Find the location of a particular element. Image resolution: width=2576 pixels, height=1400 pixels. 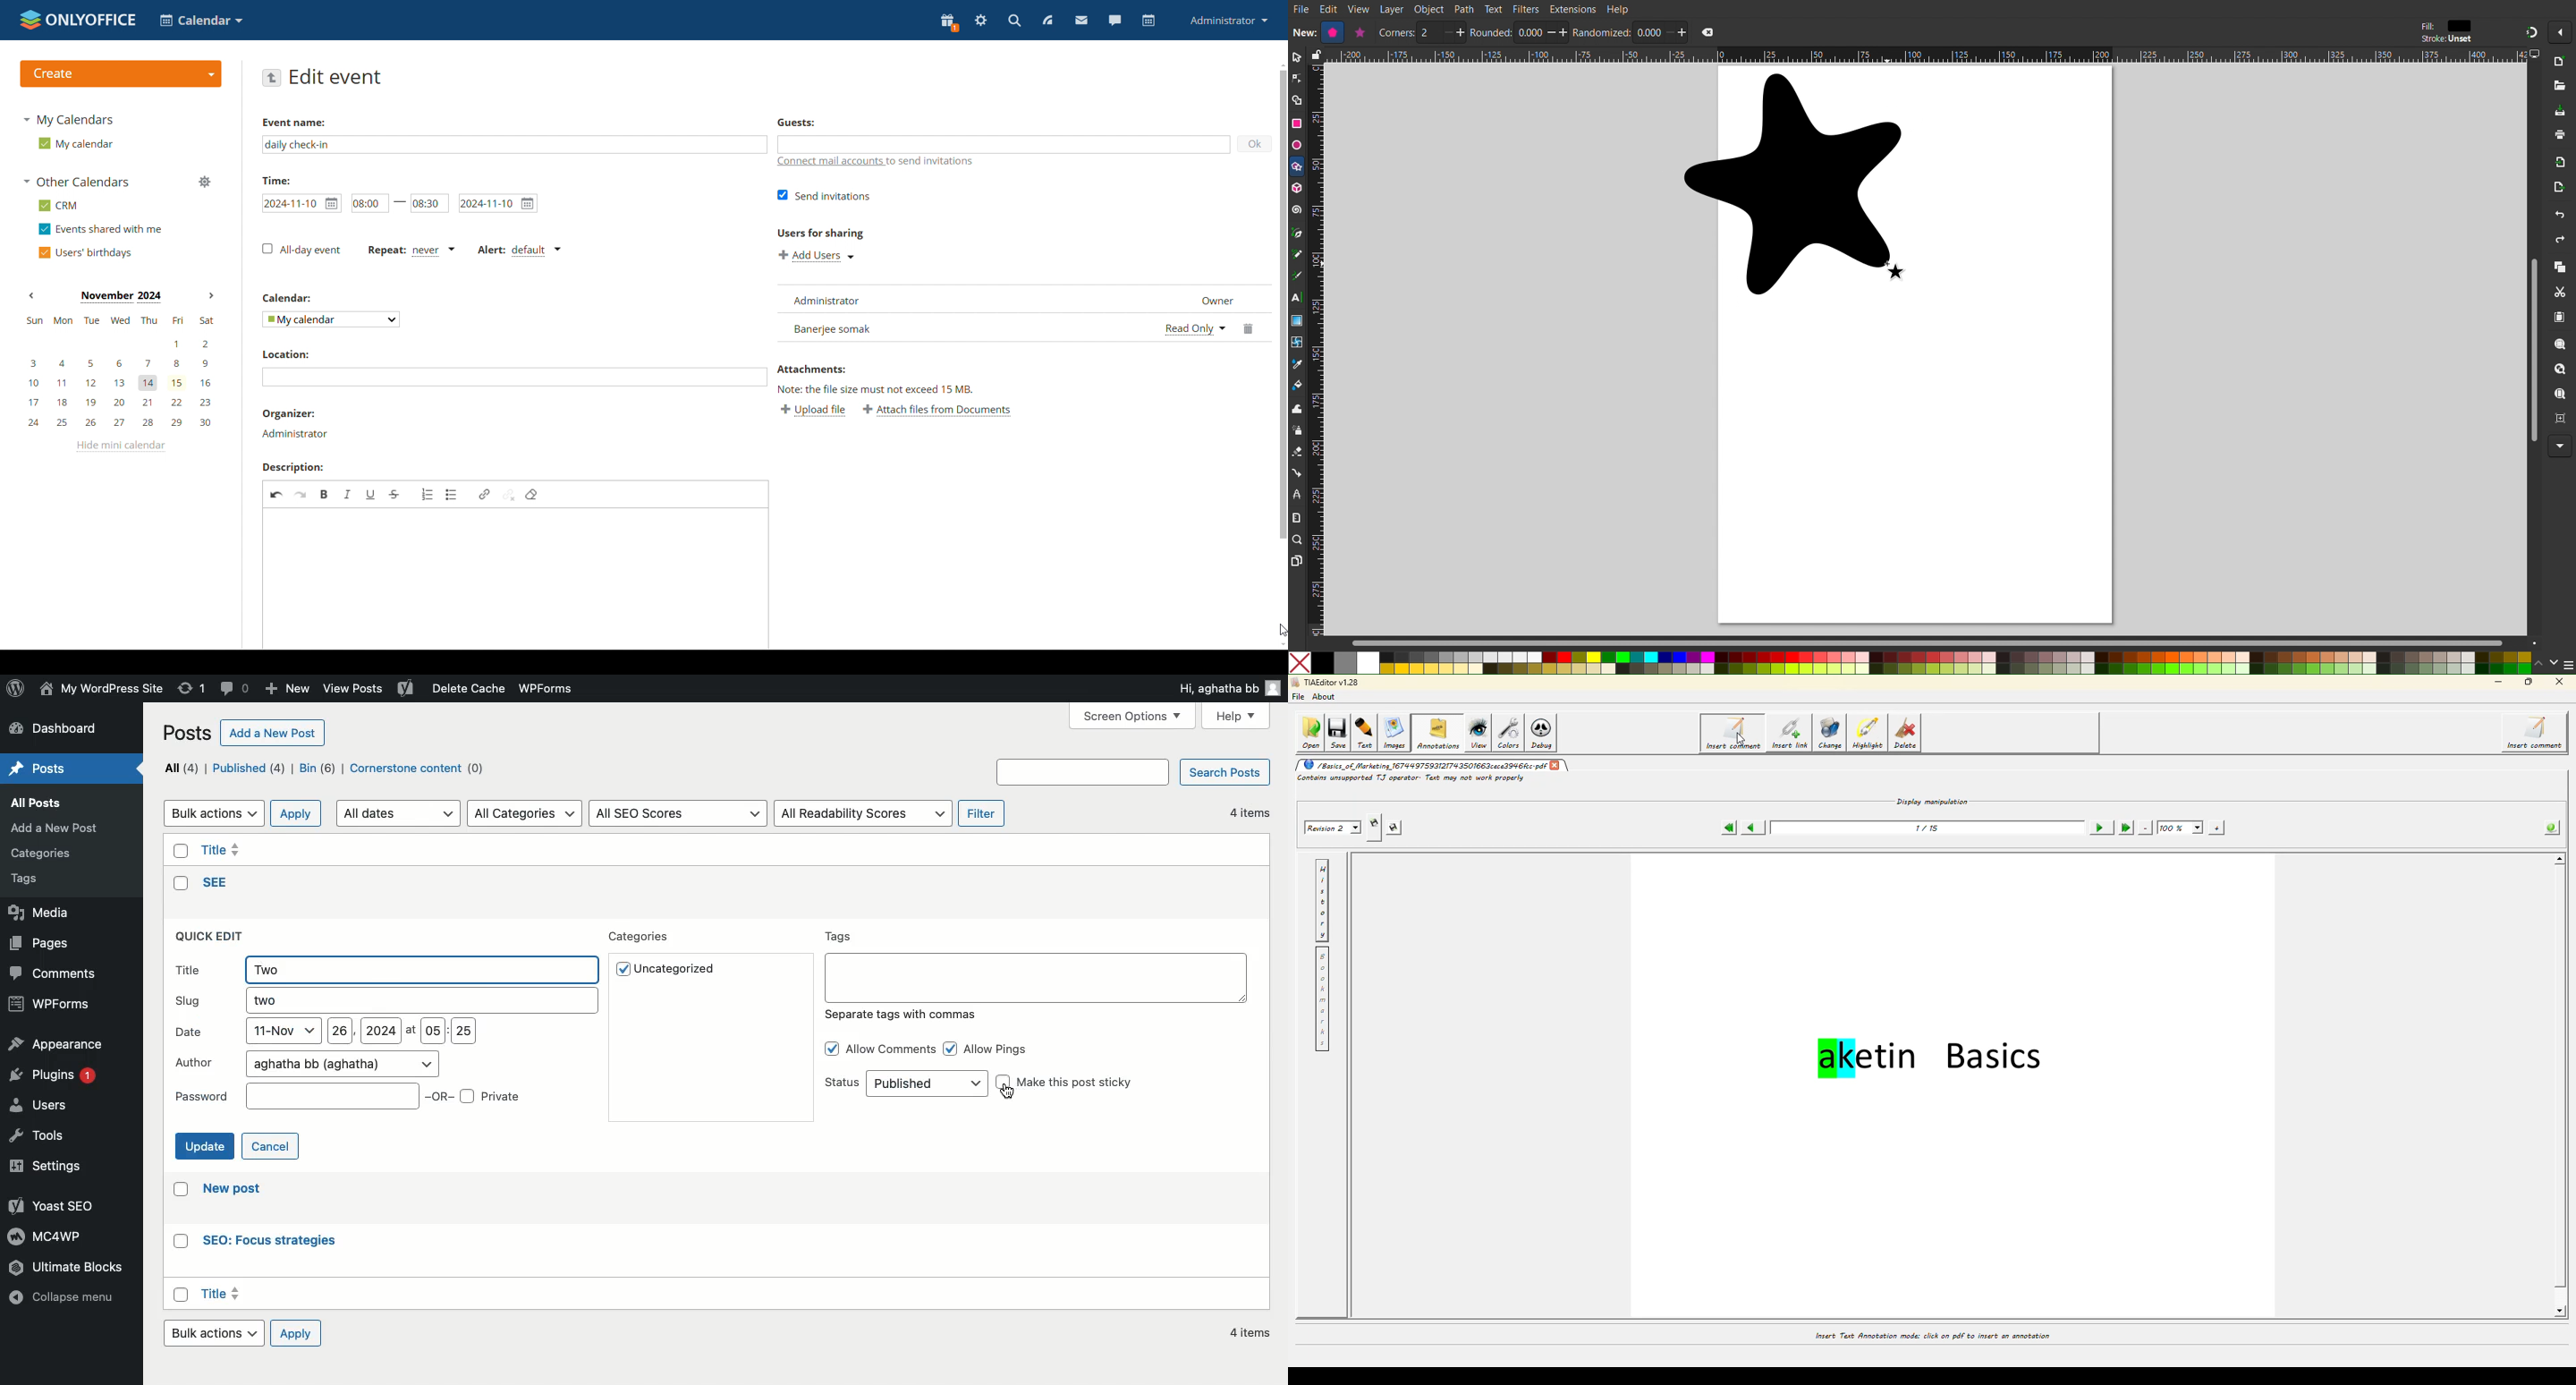

2 is located at coordinates (1429, 33).